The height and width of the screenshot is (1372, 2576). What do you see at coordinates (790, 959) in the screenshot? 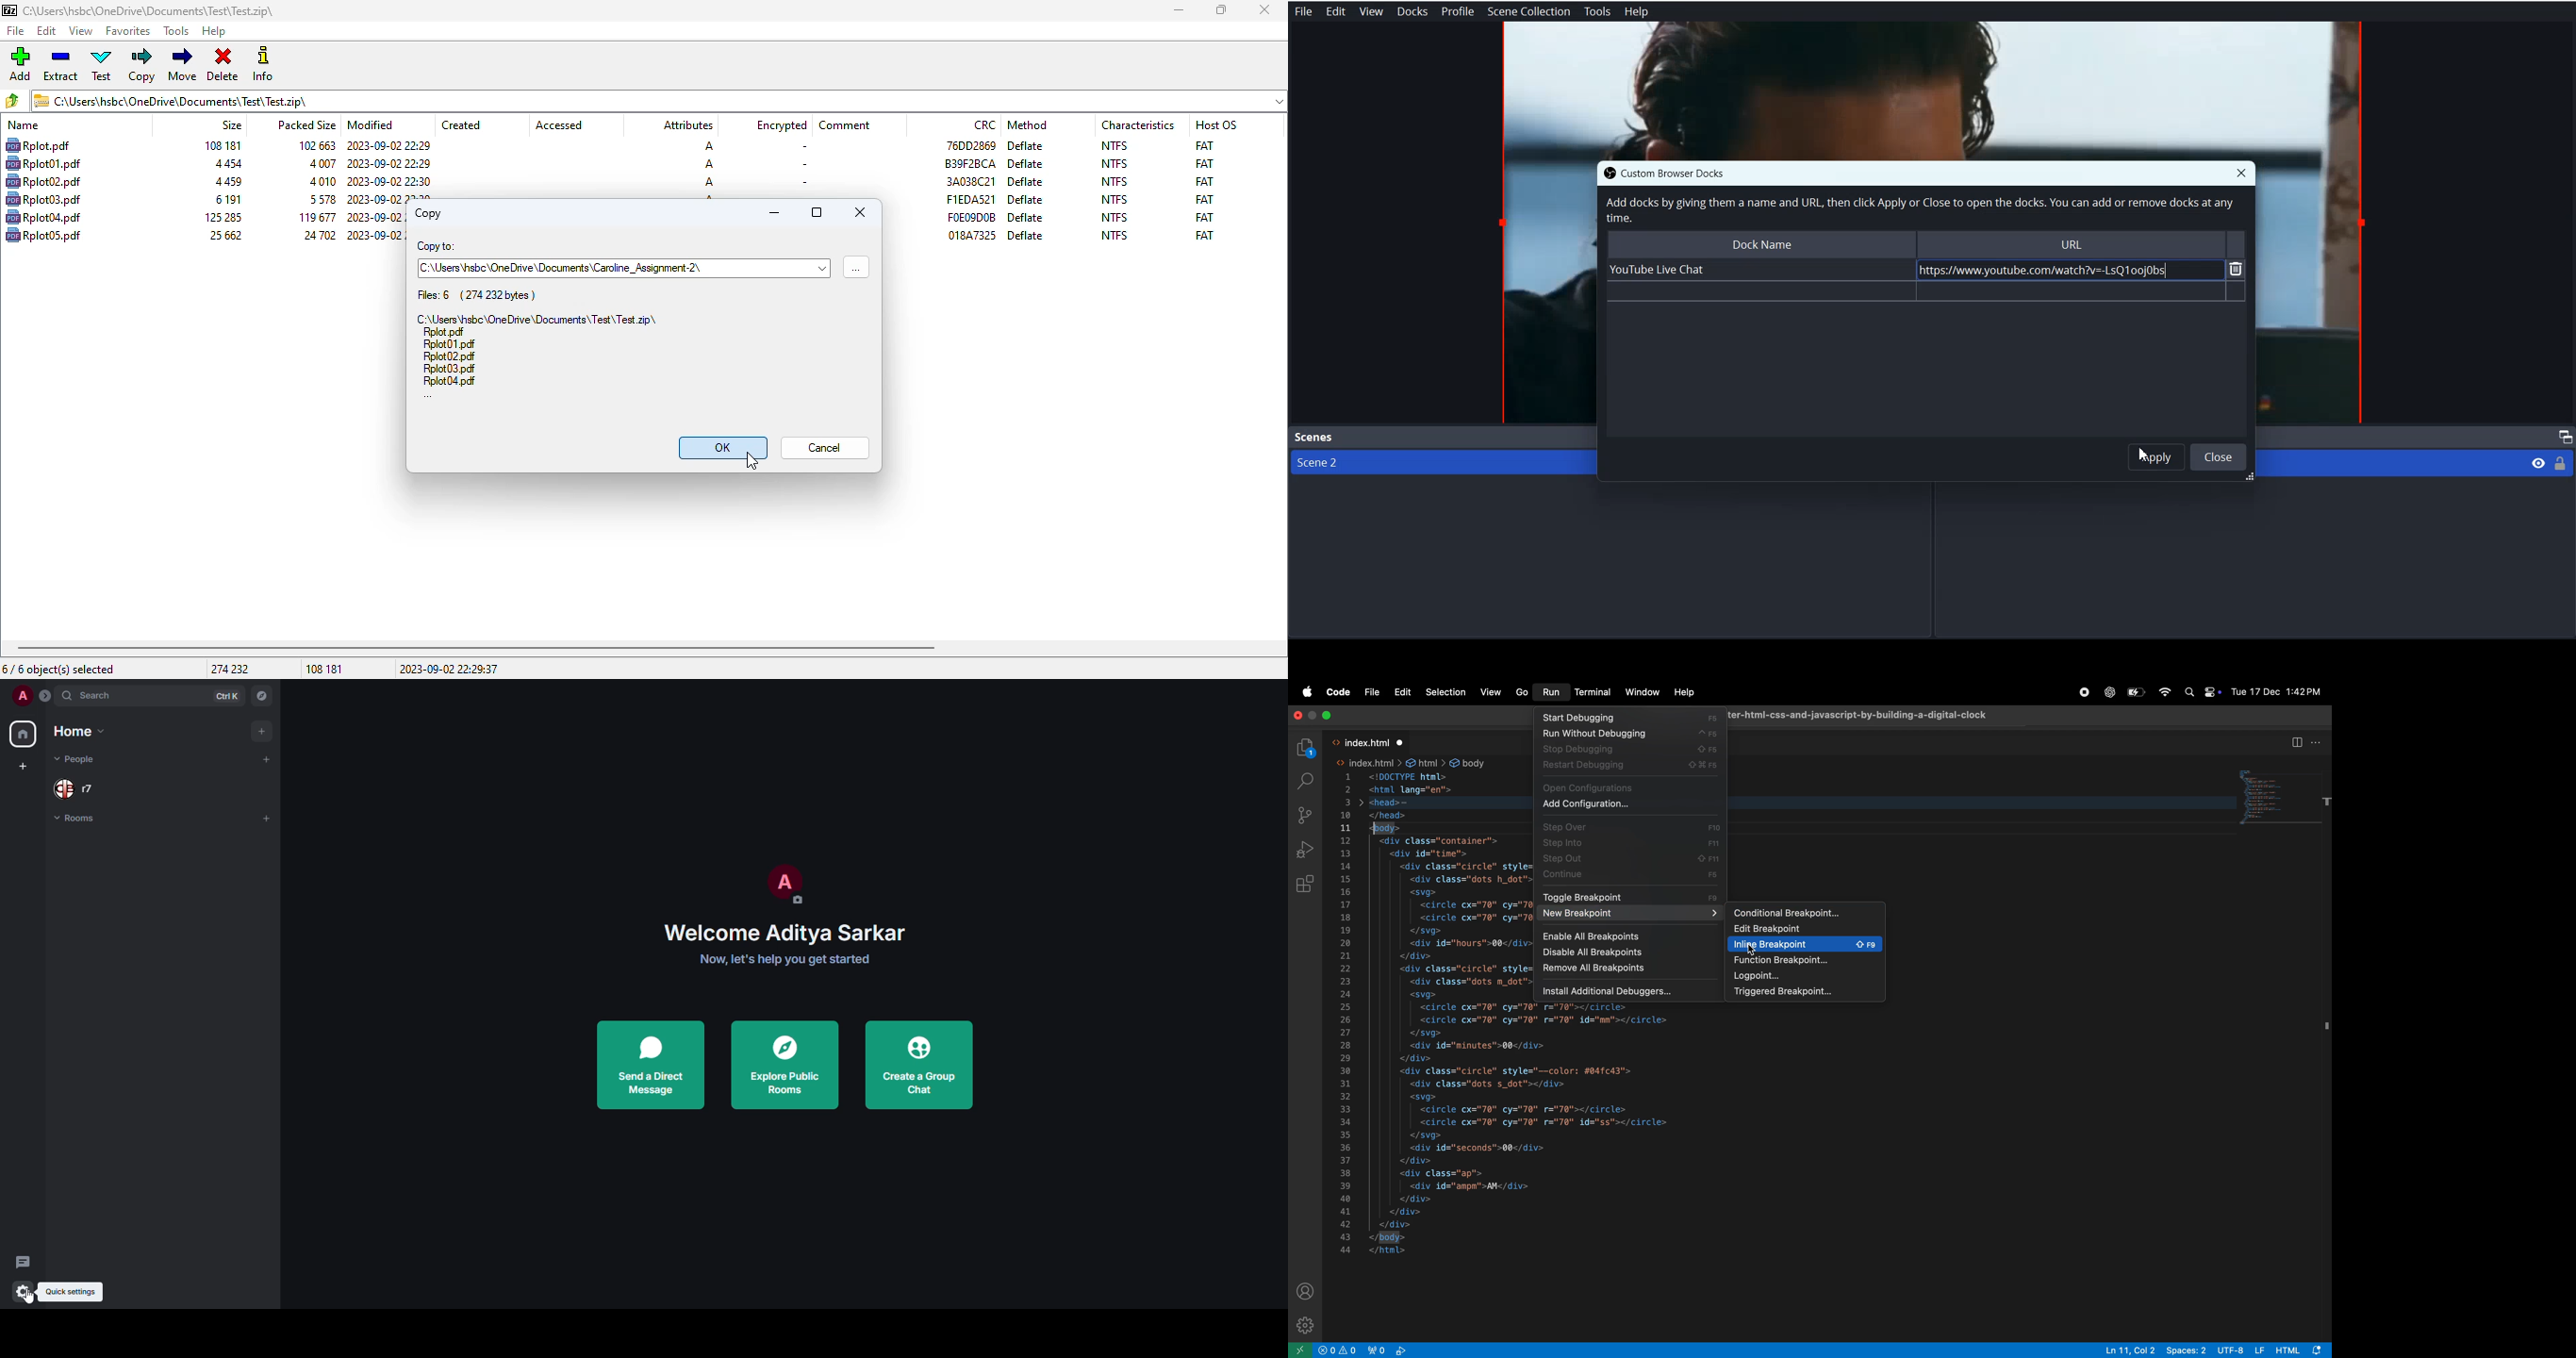
I see `Now, let's help you get started` at bounding box center [790, 959].